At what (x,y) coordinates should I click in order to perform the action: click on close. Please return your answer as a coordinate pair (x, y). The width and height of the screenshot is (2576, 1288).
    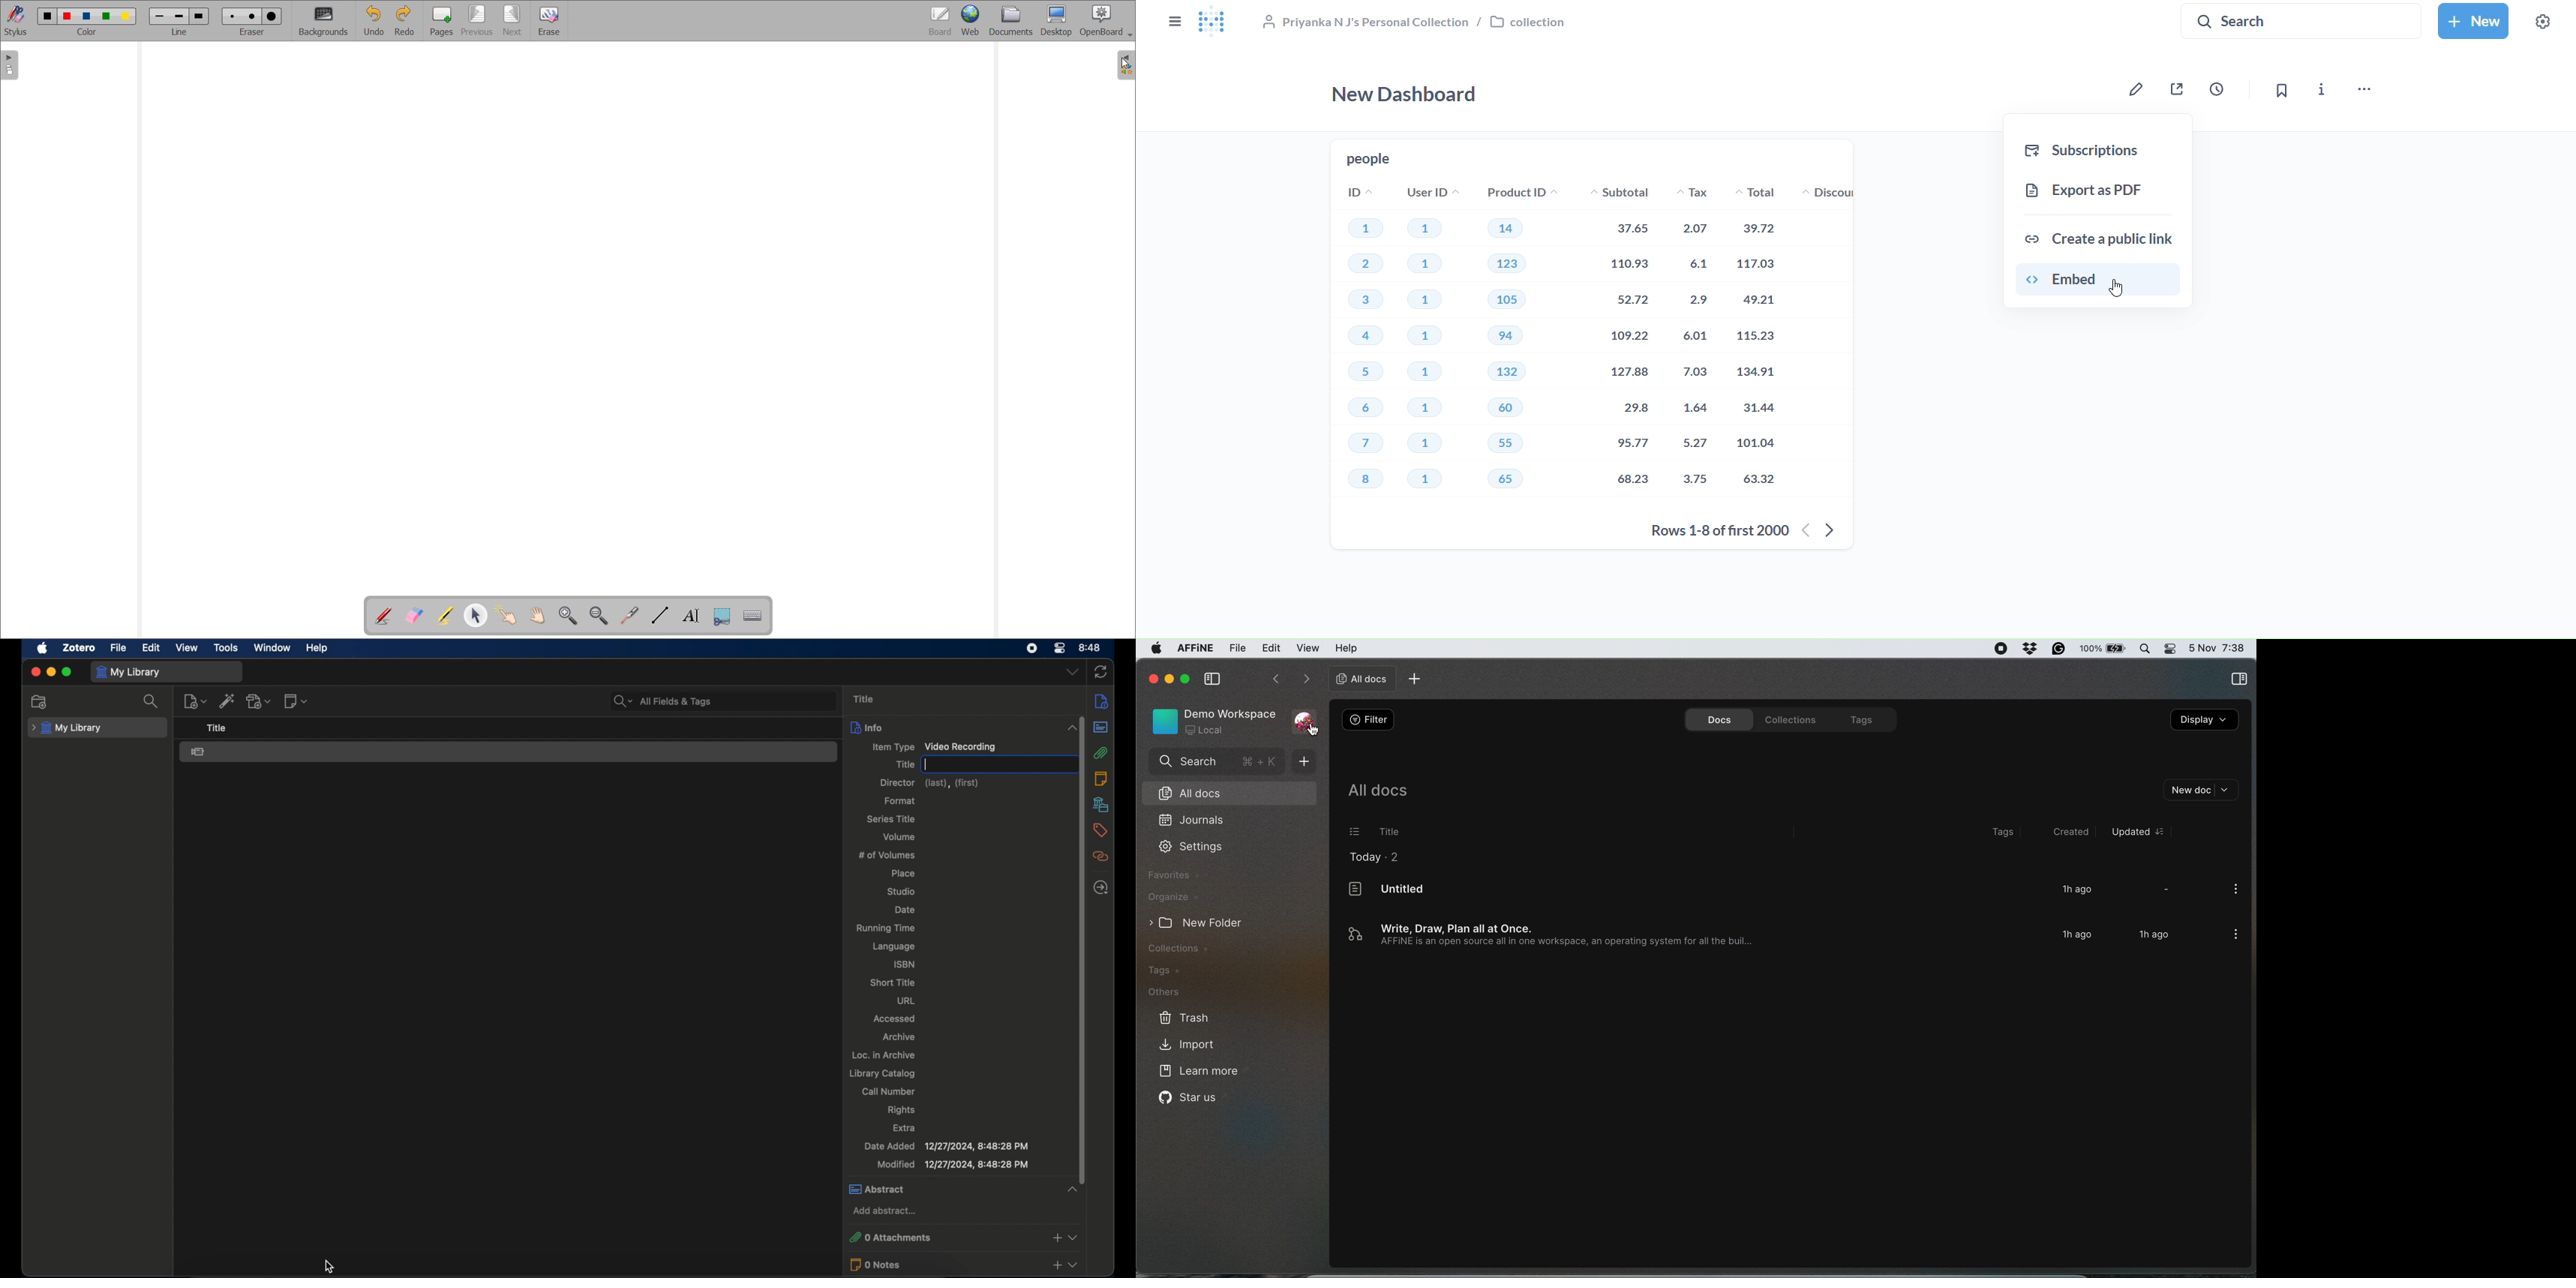
    Looking at the image, I should click on (36, 671).